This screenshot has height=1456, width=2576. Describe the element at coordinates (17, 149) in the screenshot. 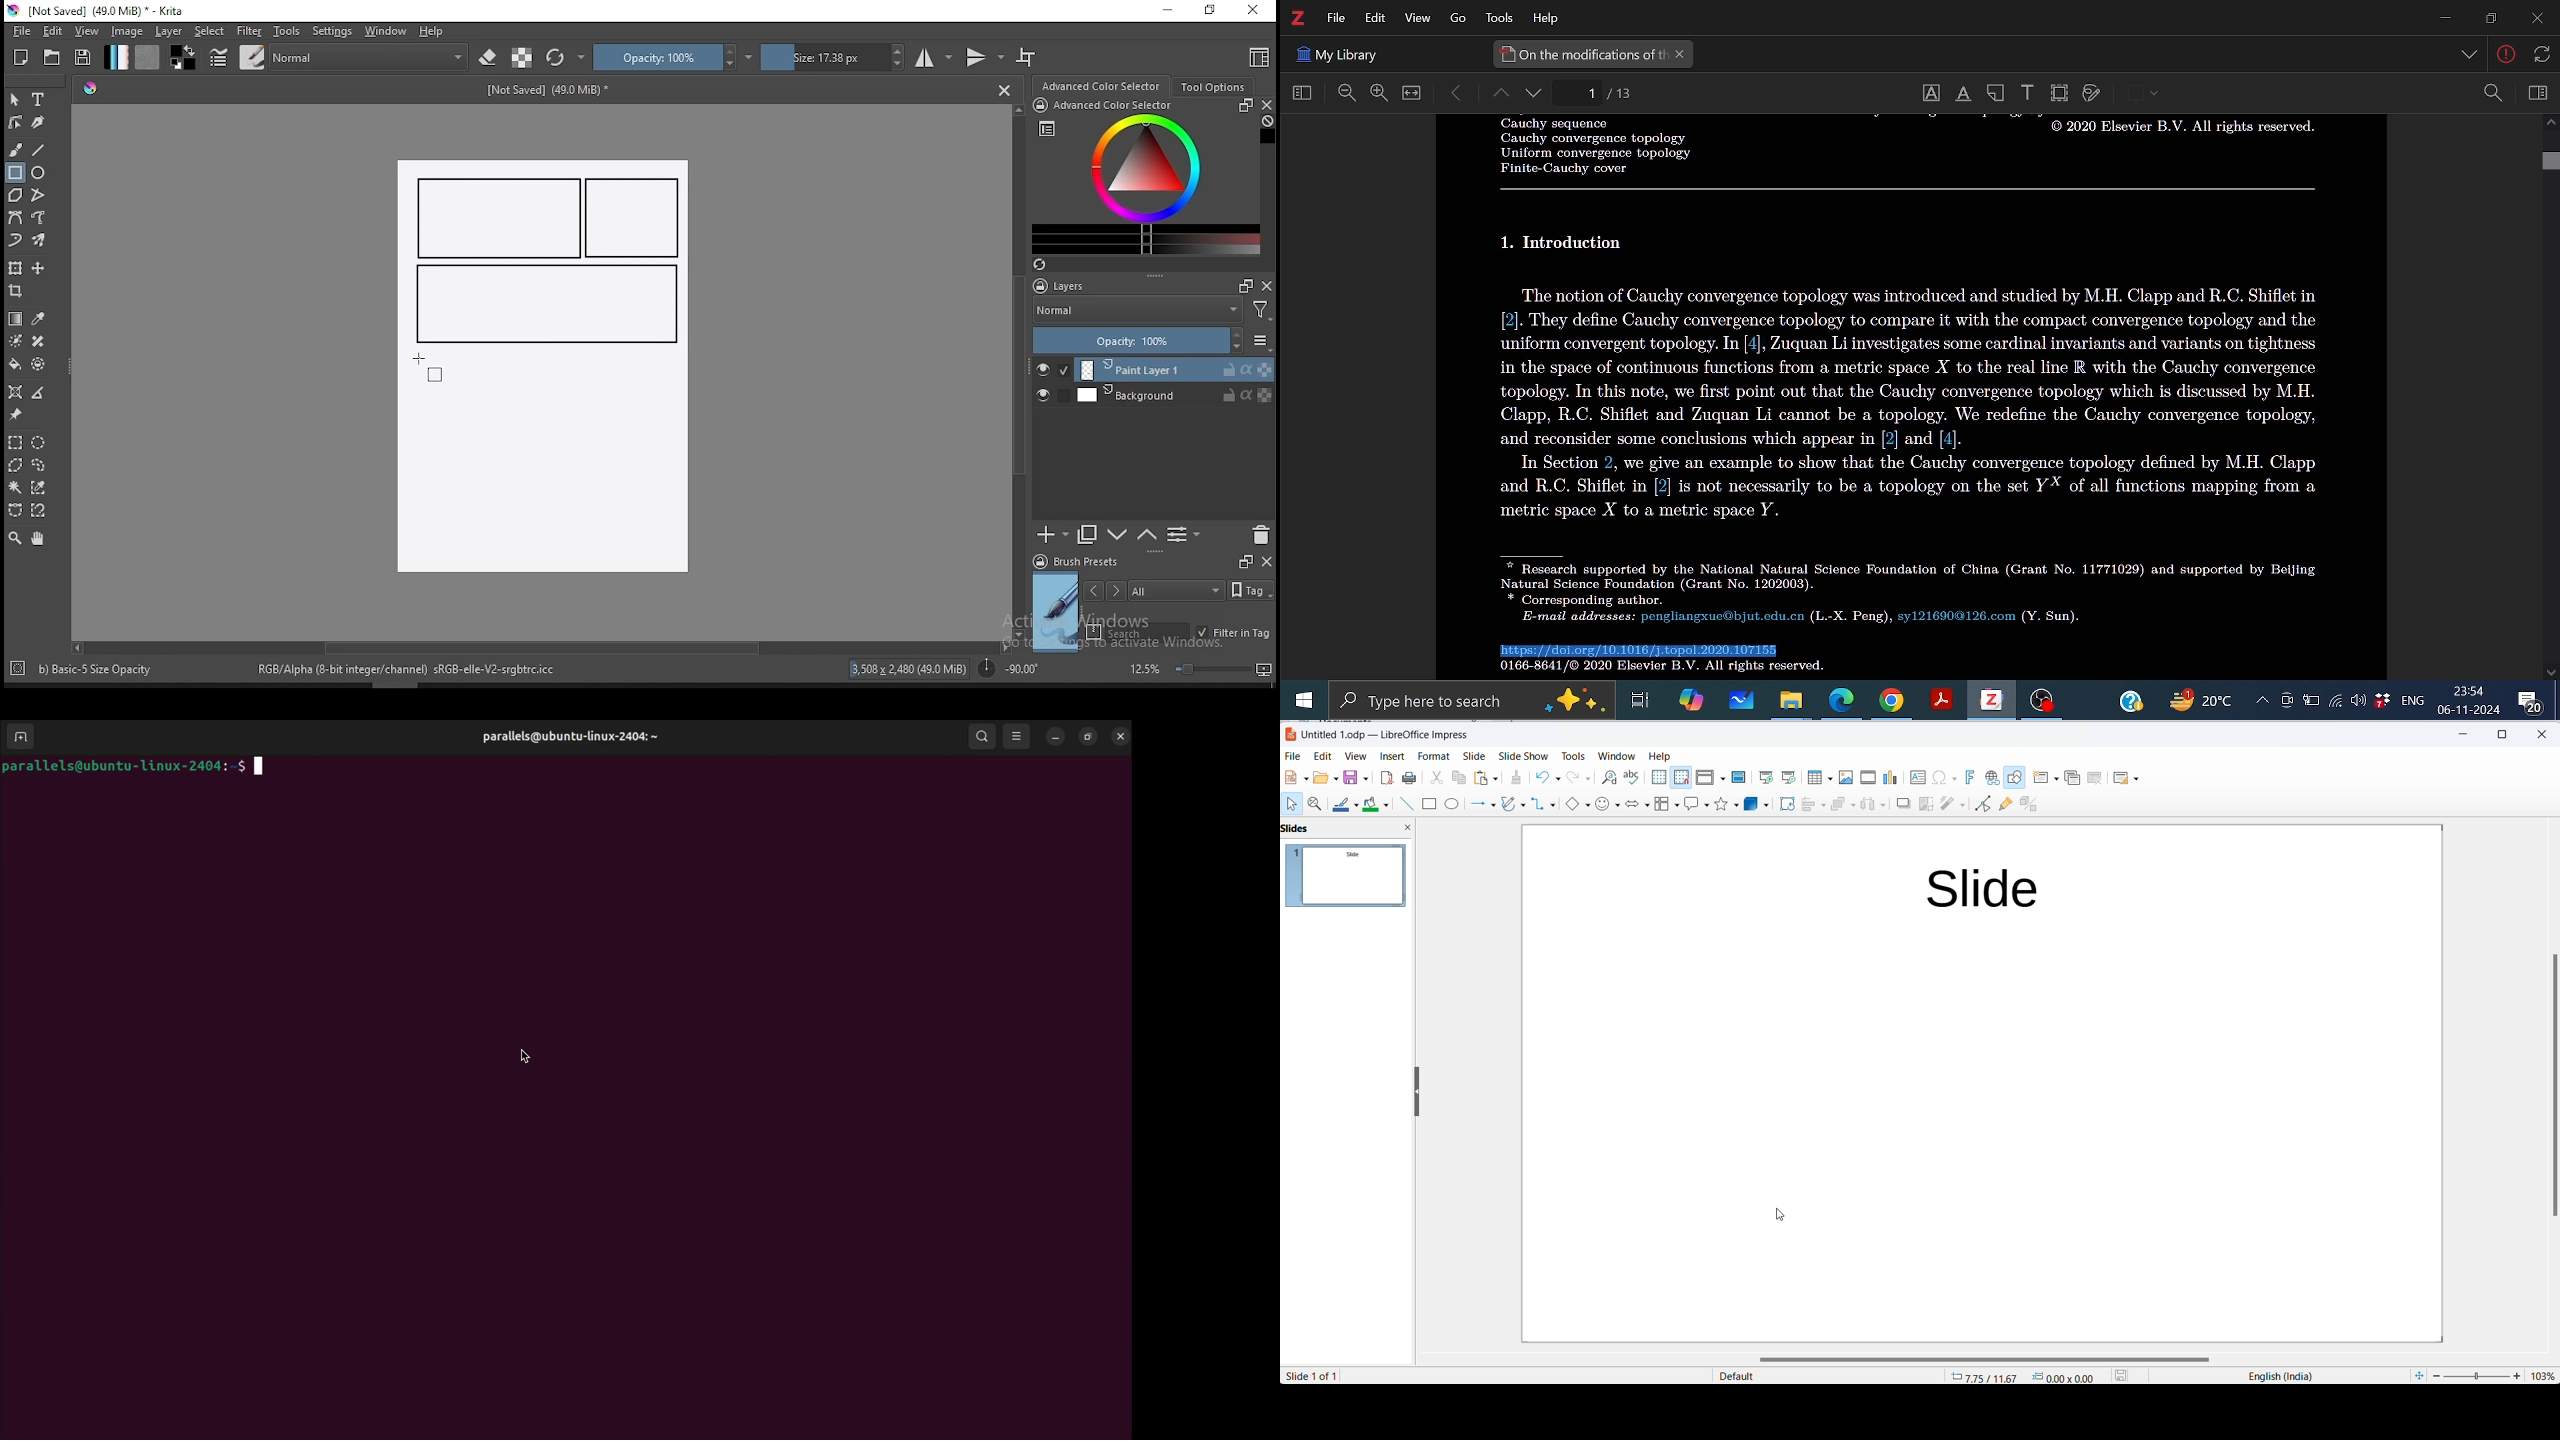

I see `brush tool` at that location.